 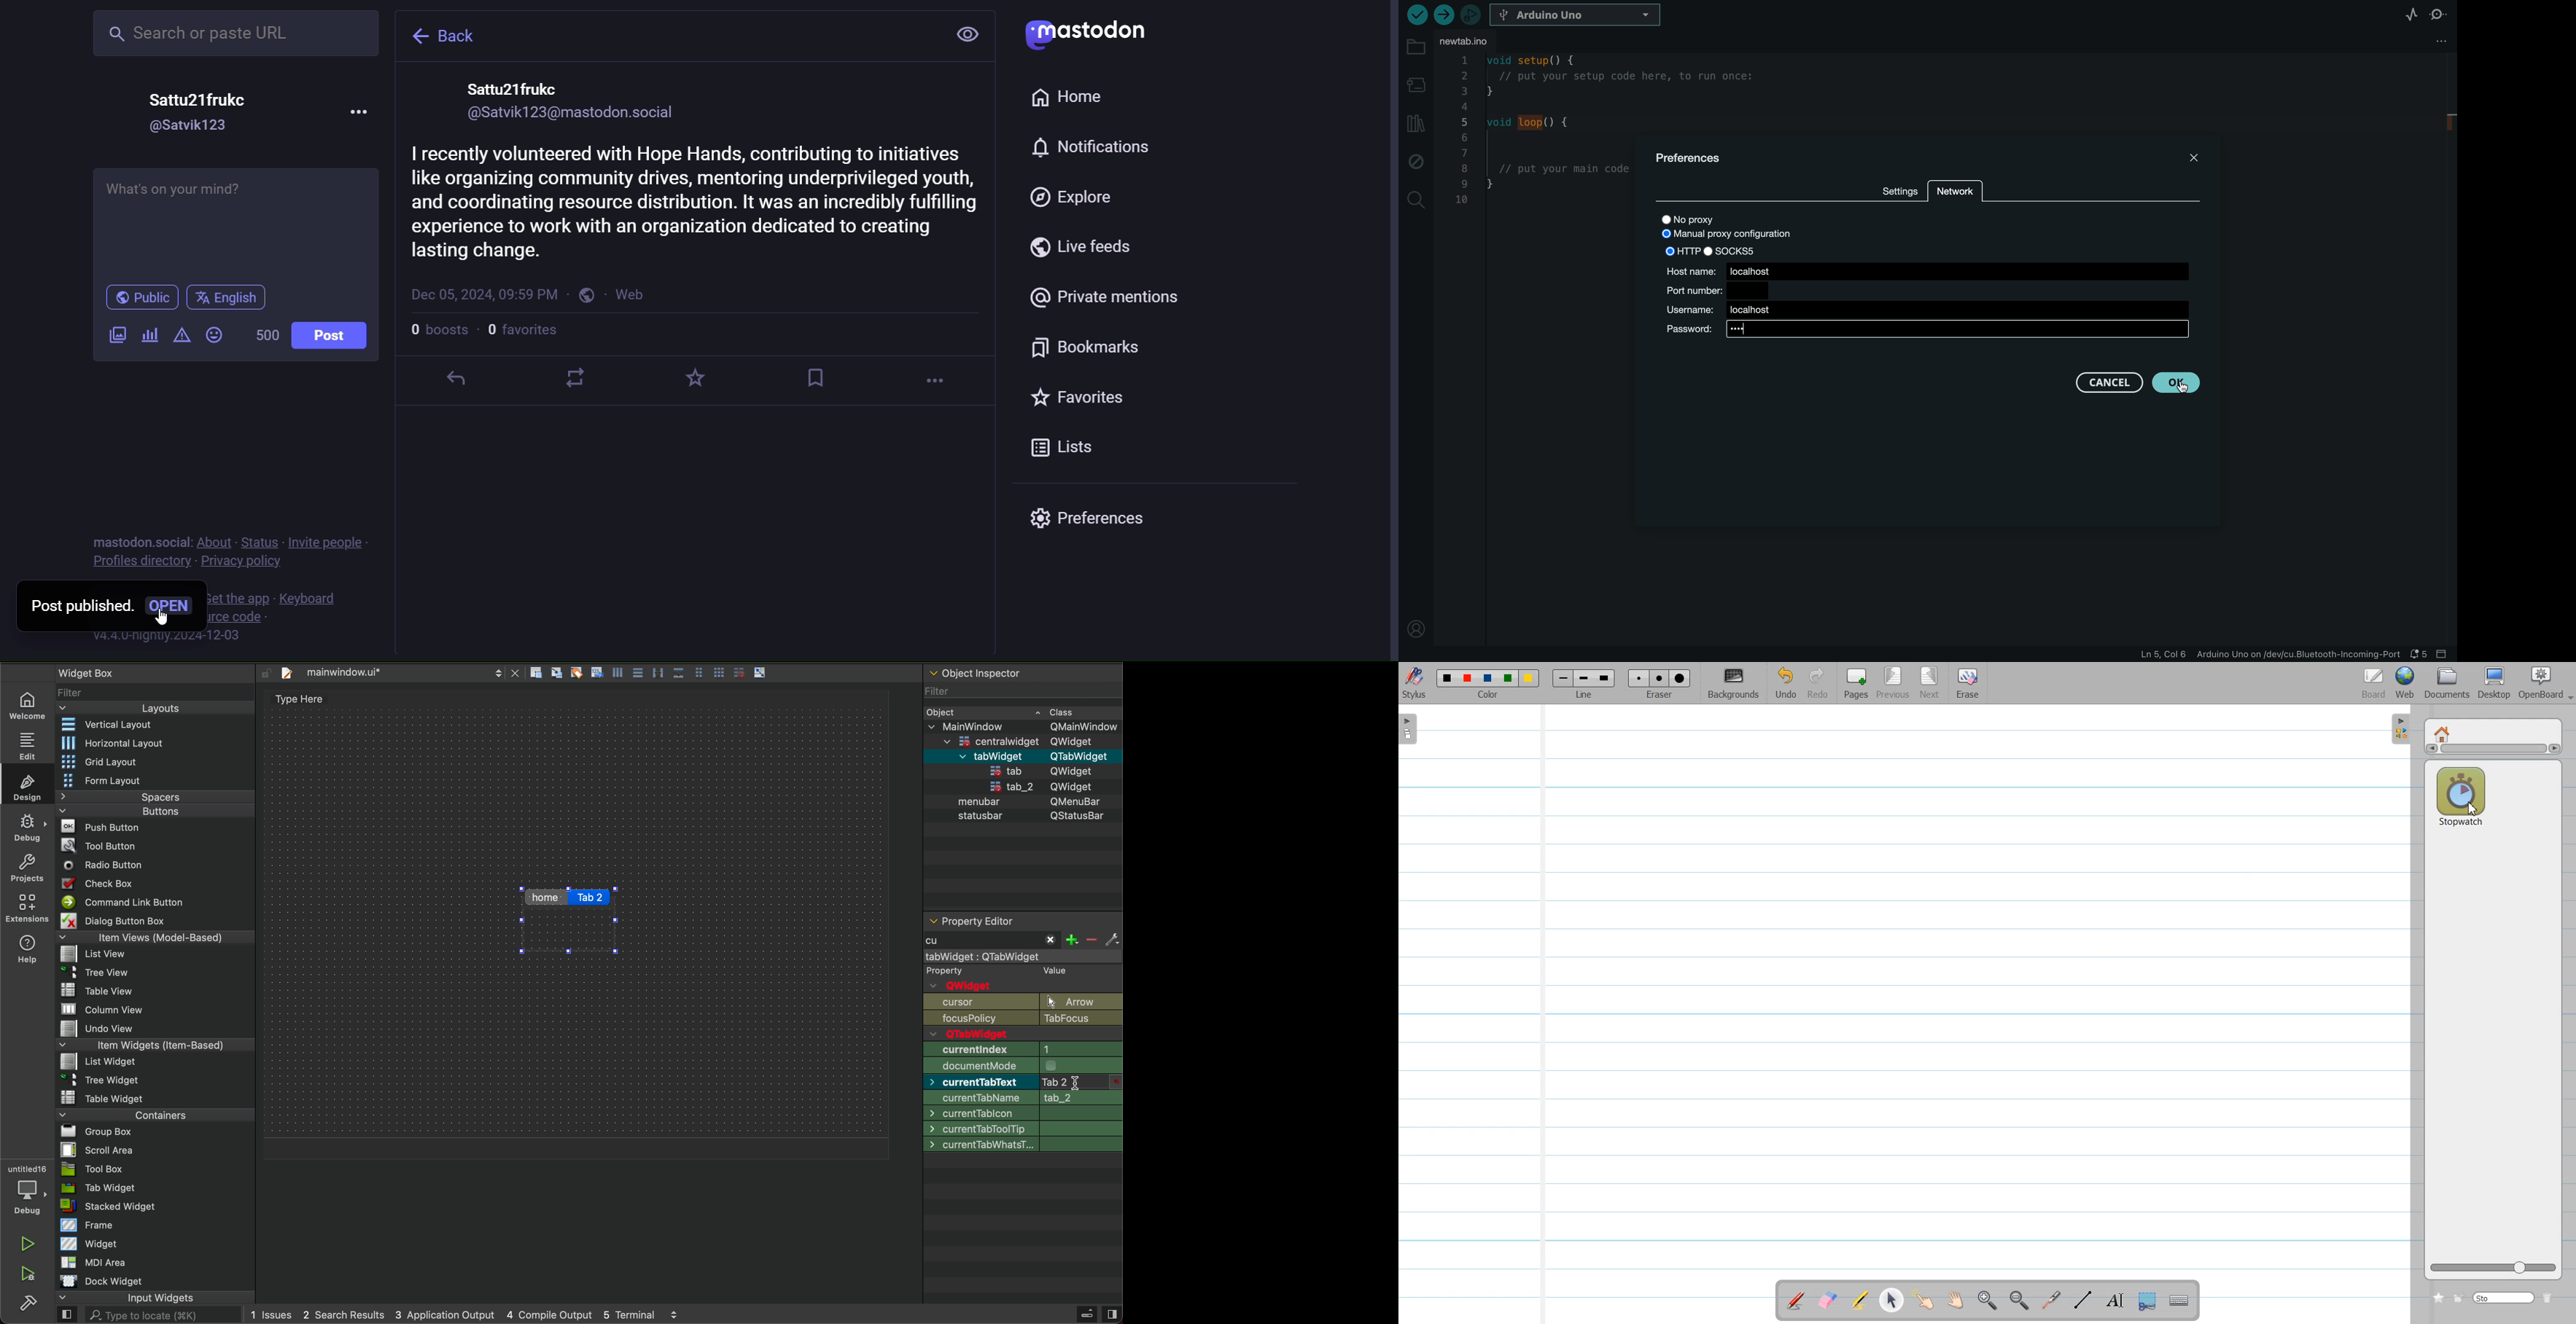 What do you see at coordinates (94, 954) in the screenshot?
I see ` list View` at bounding box center [94, 954].